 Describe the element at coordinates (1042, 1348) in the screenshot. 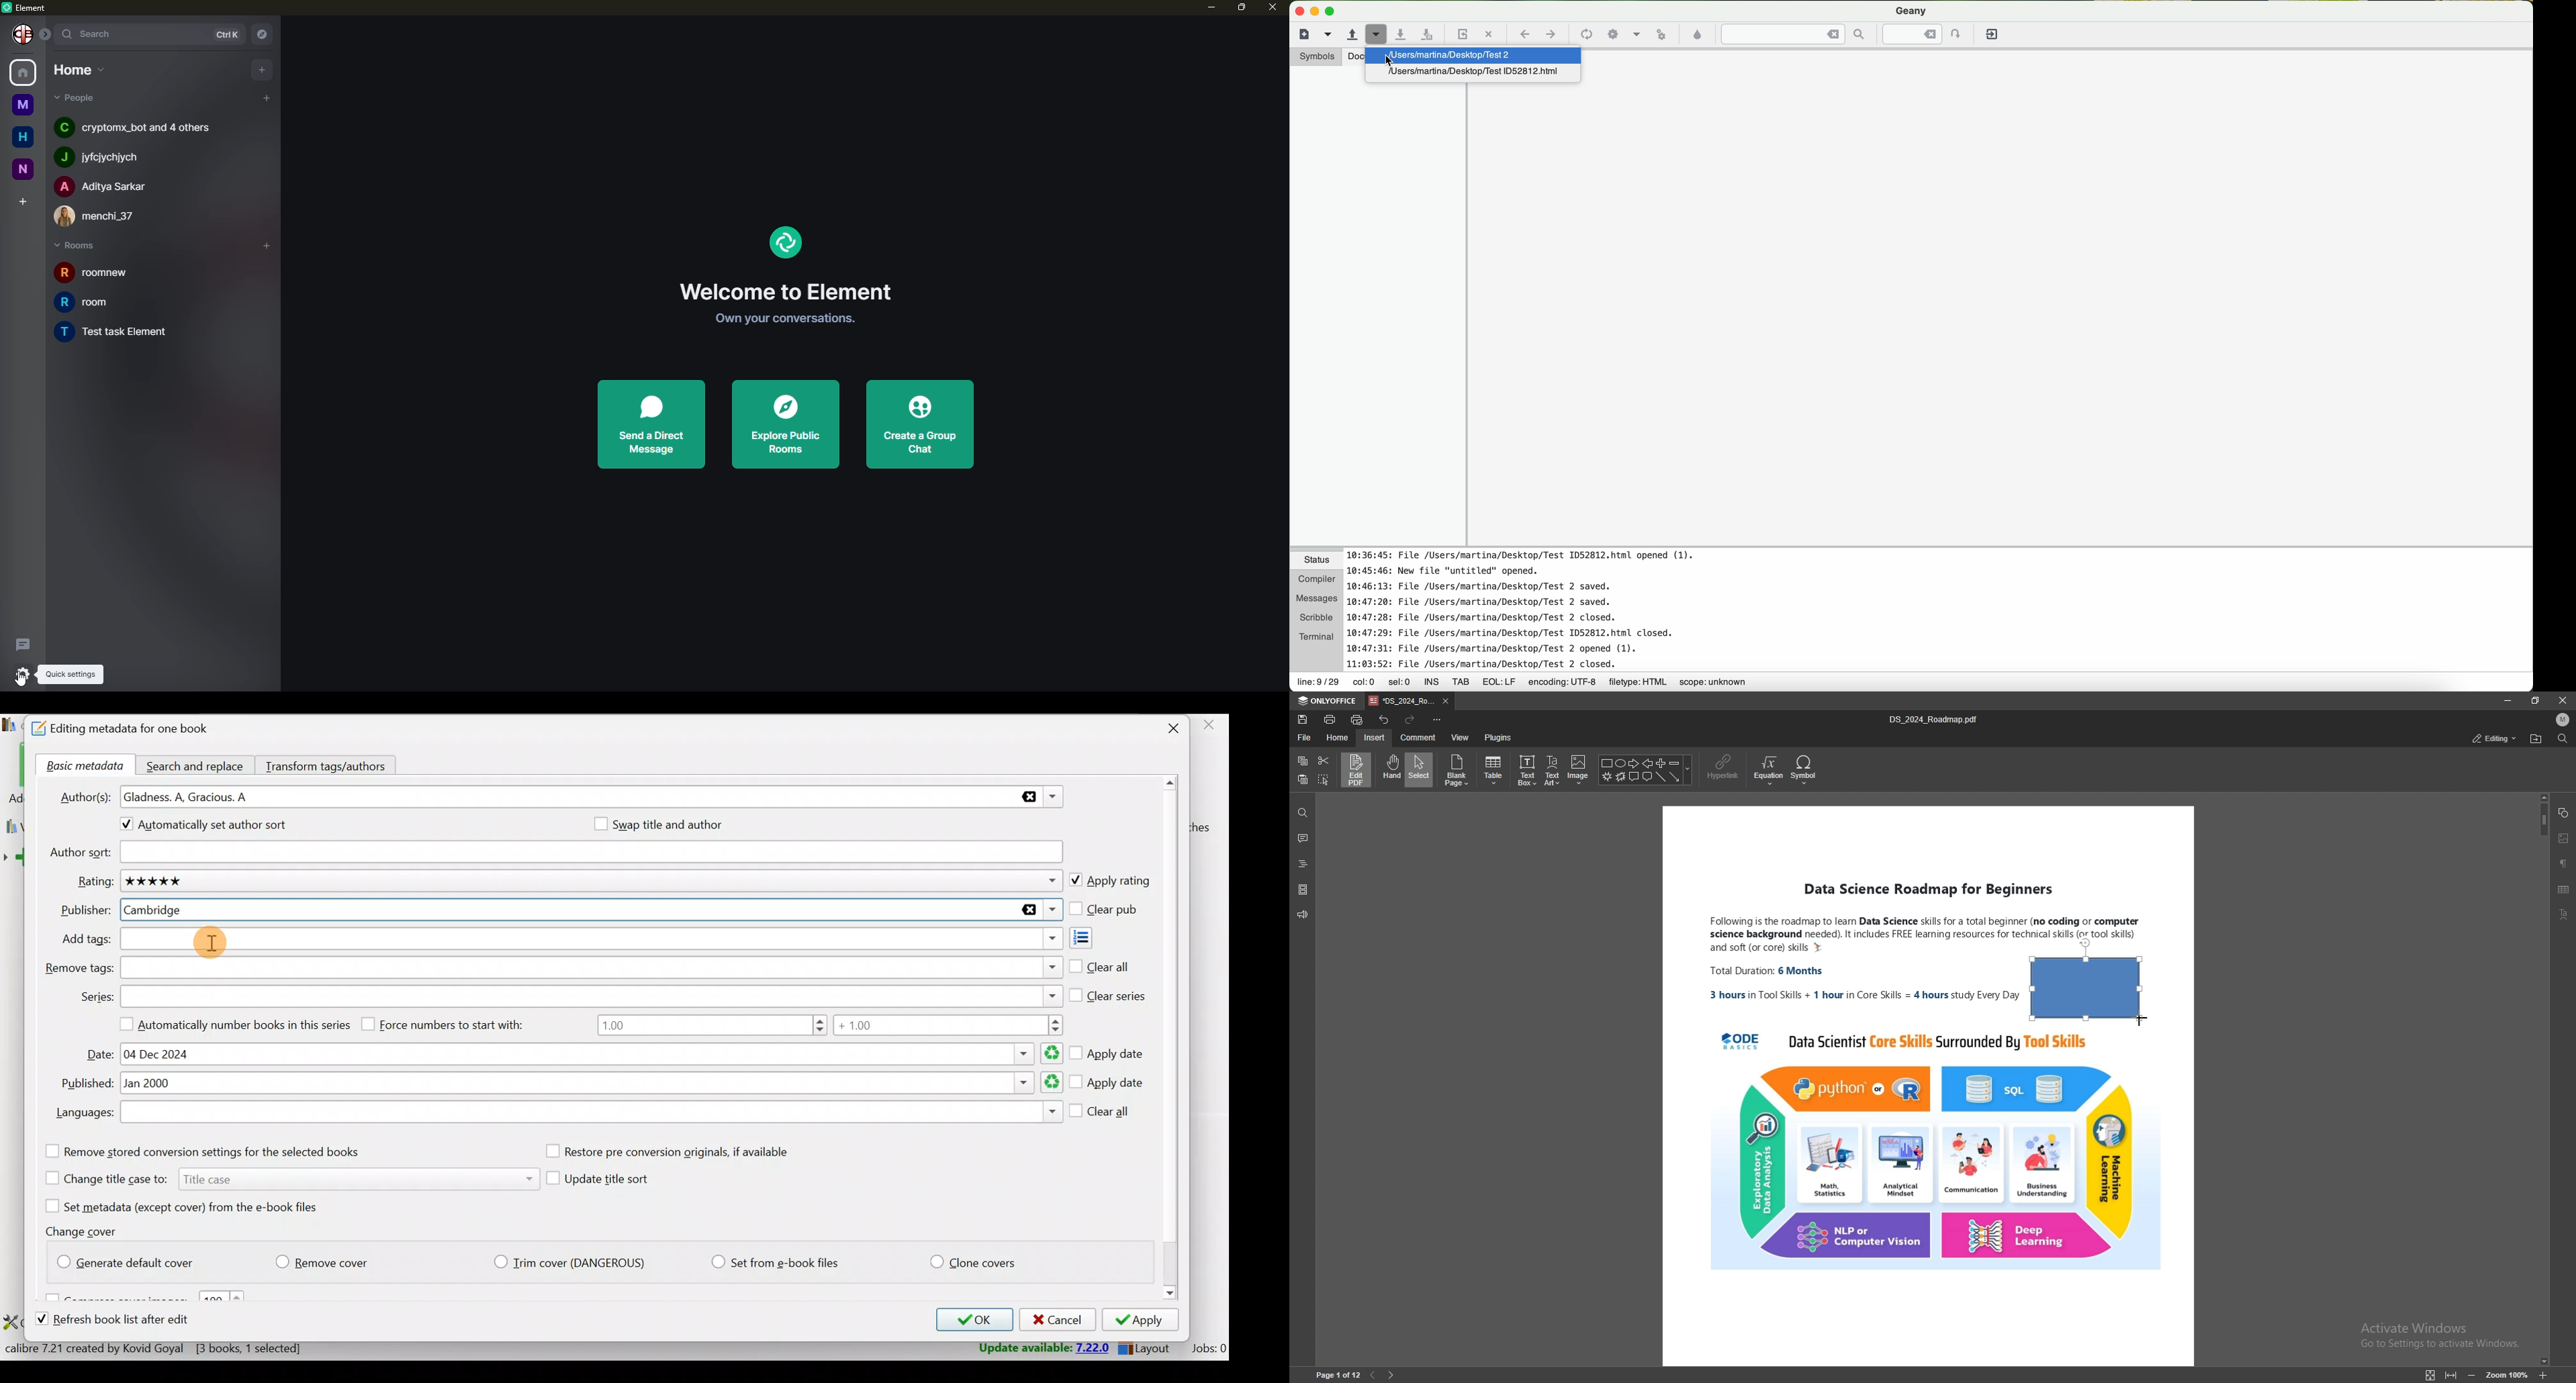

I see `Update` at that location.